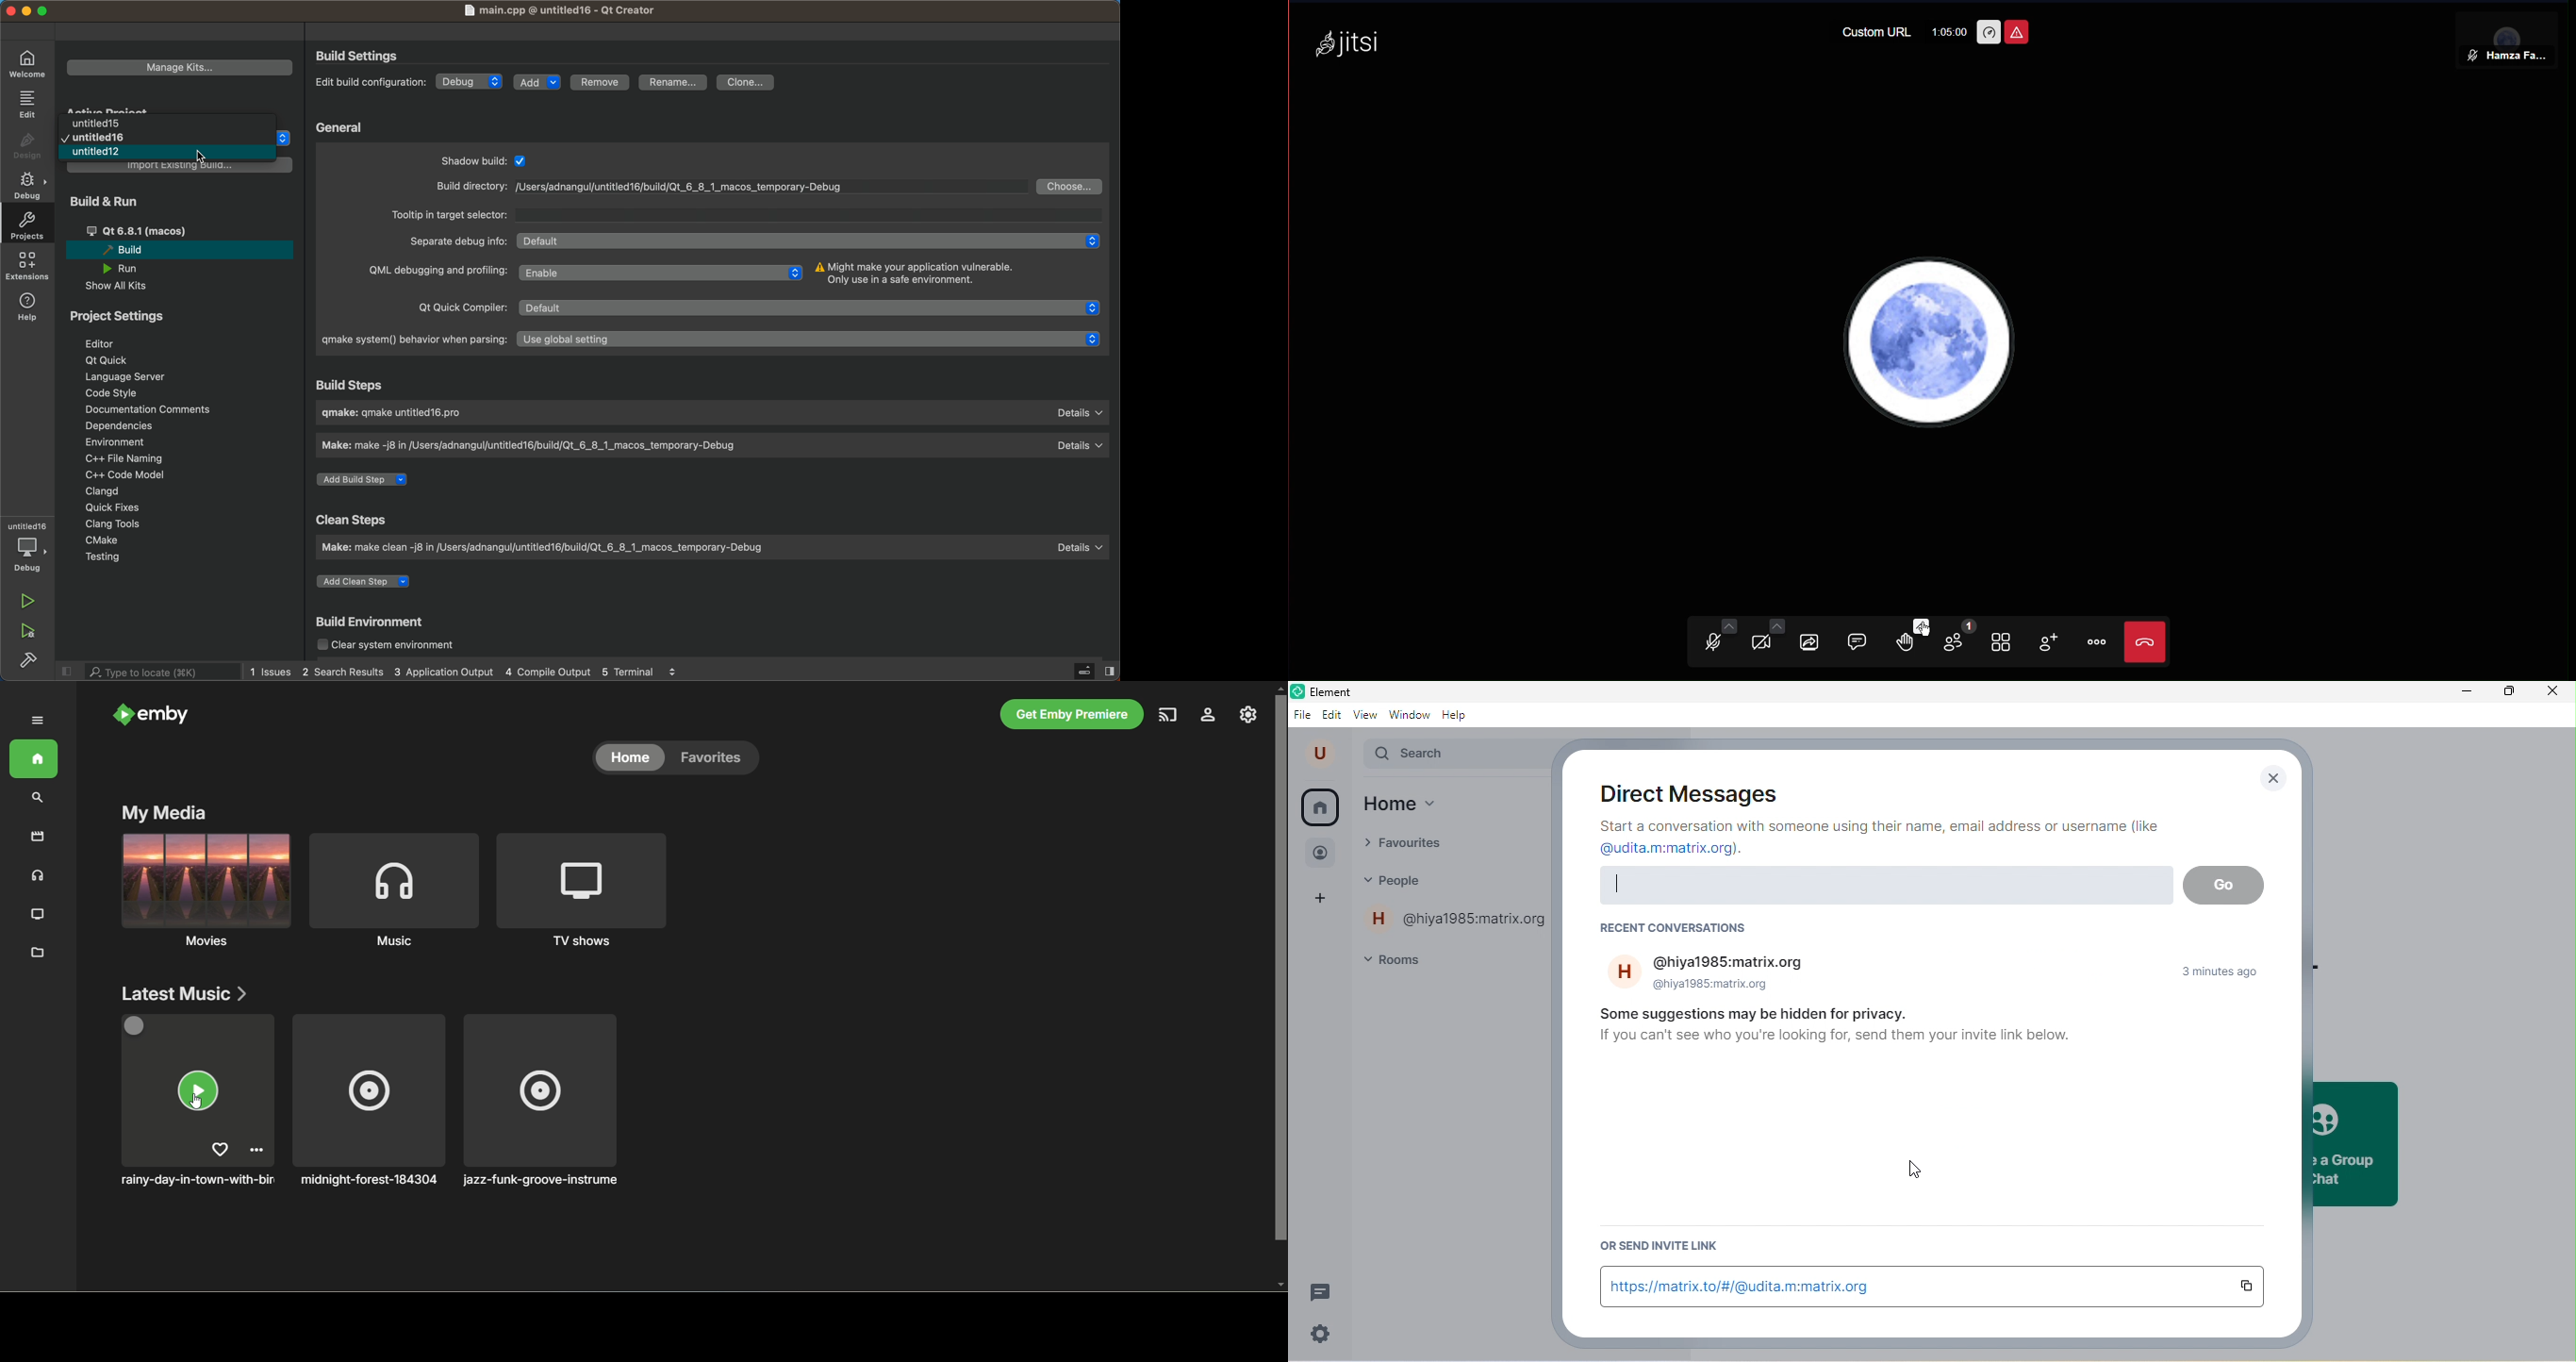 Image resolution: width=2576 pixels, height=1372 pixels. Describe the element at coordinates (2095, 642) in the screenshot. I see `More` at that location.